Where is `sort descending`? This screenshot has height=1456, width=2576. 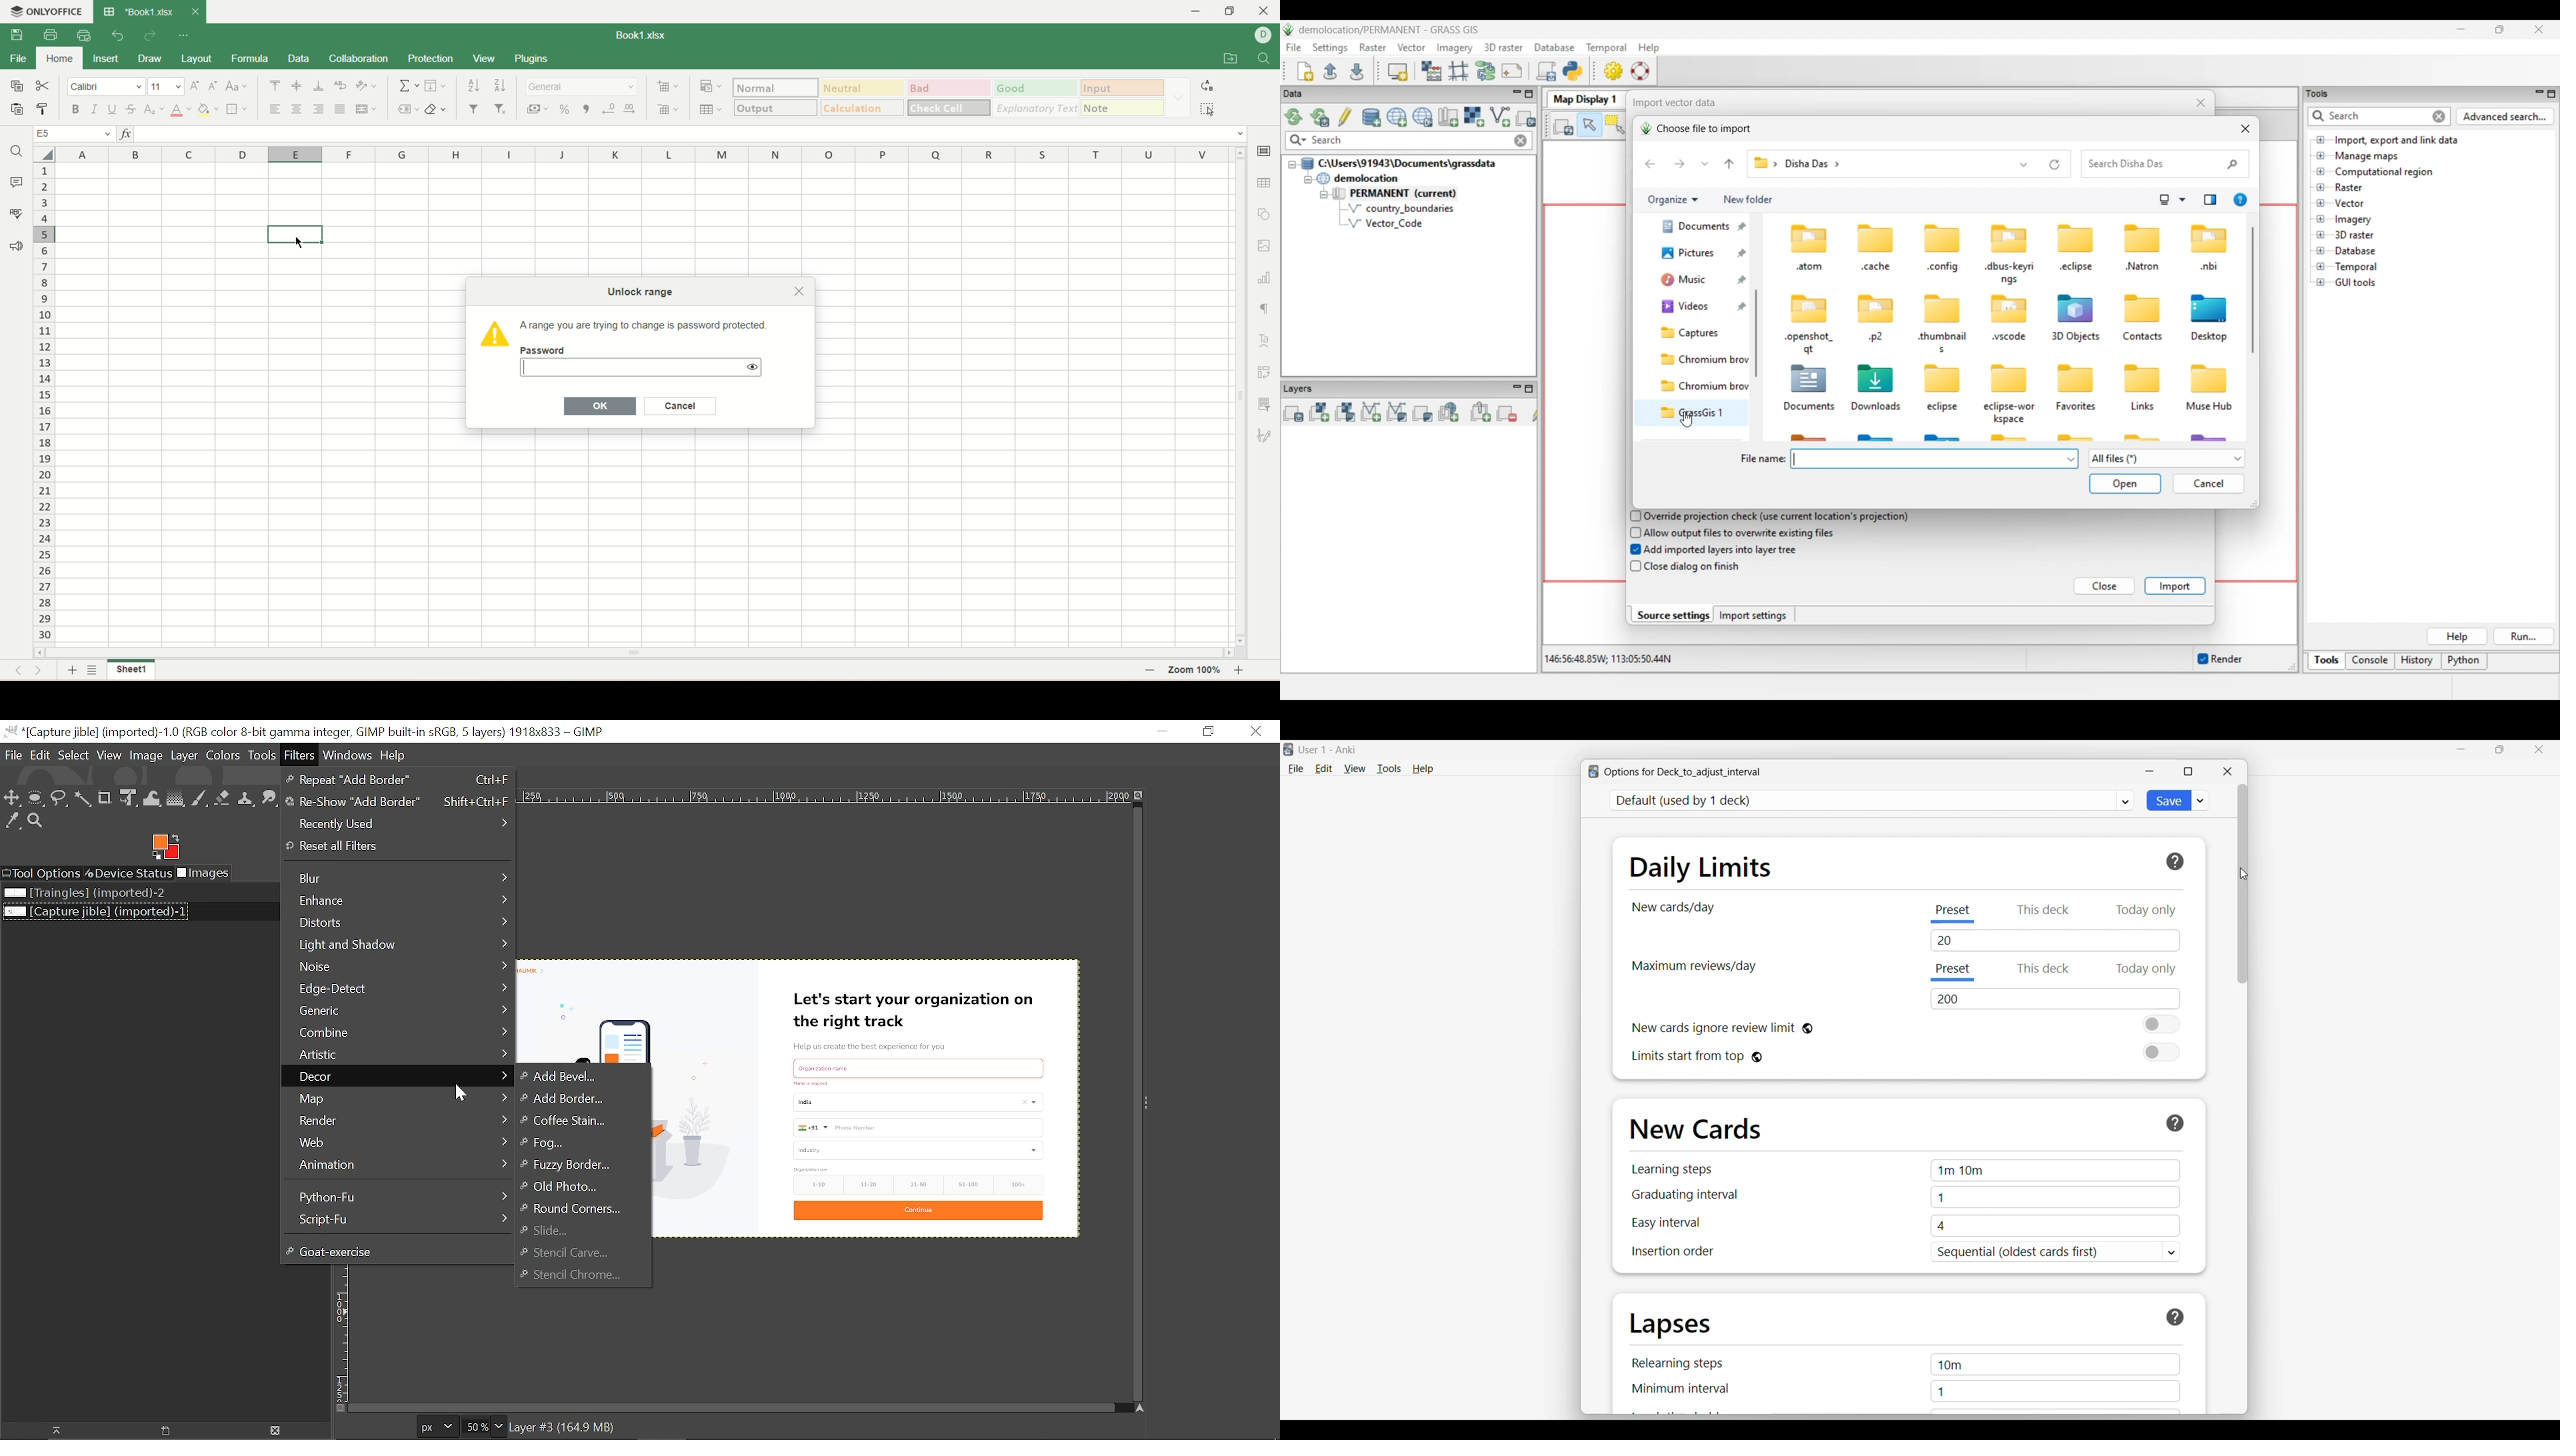
sort descending is located at coordinates (500, 86).